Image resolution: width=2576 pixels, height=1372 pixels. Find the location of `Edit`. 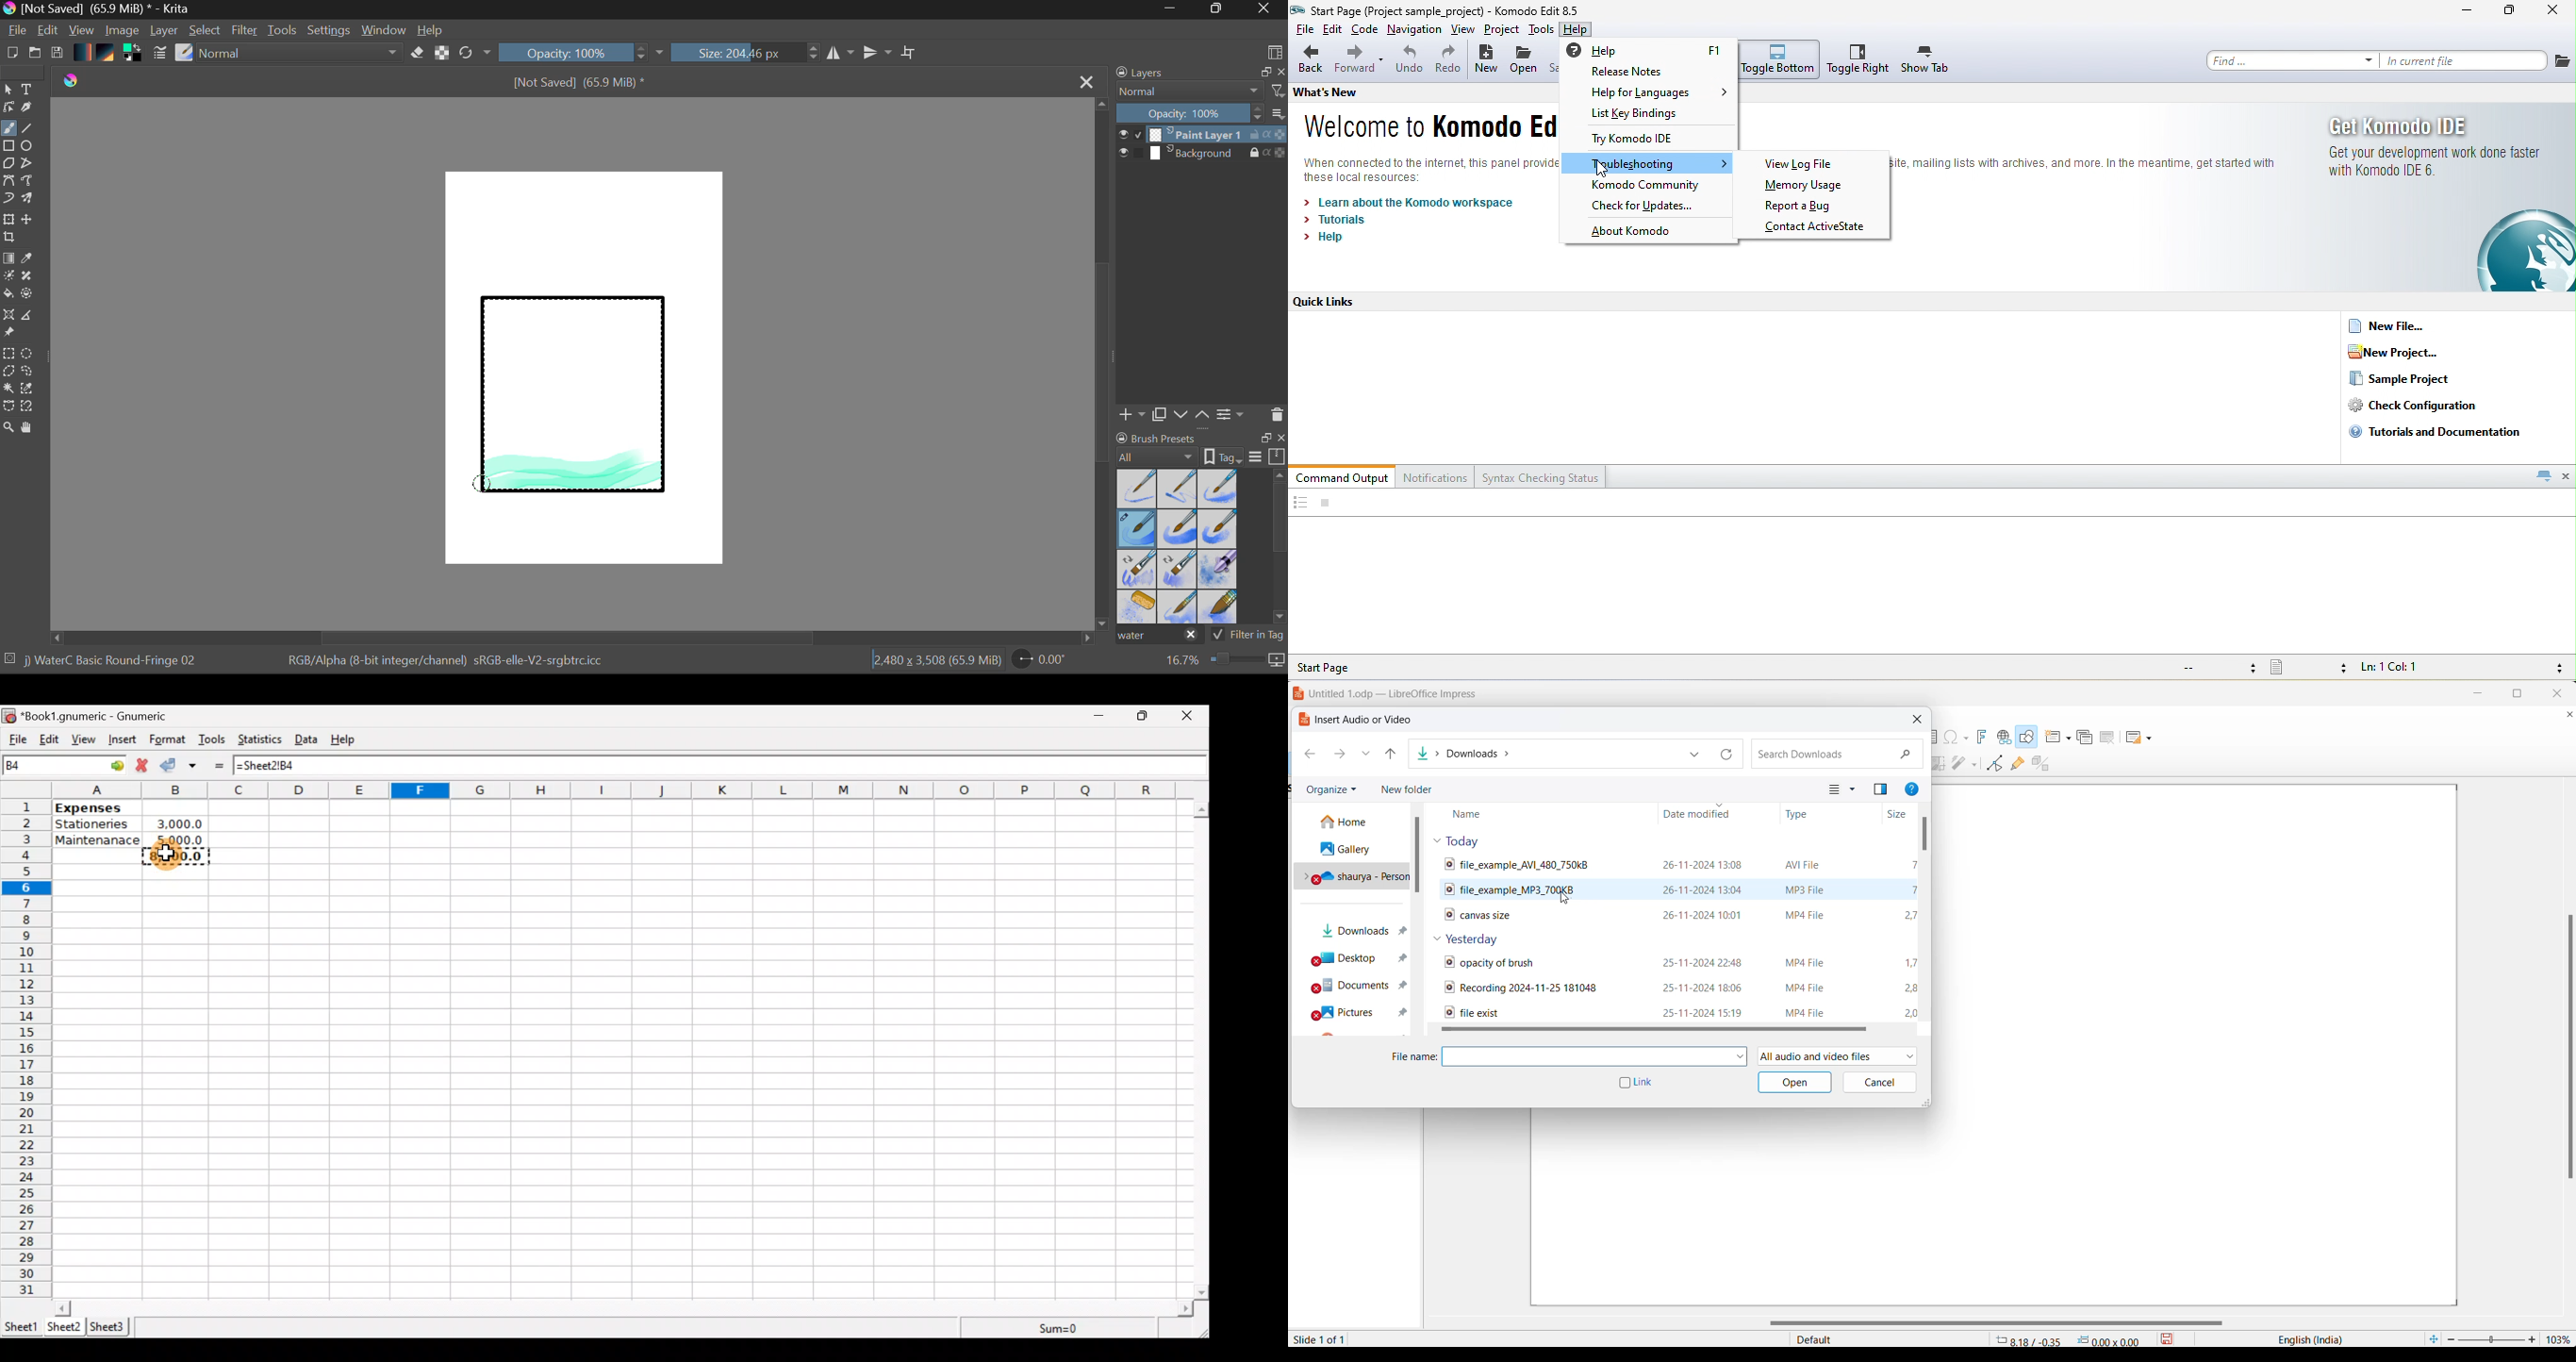

Edit is located at coordinates (49, 740).